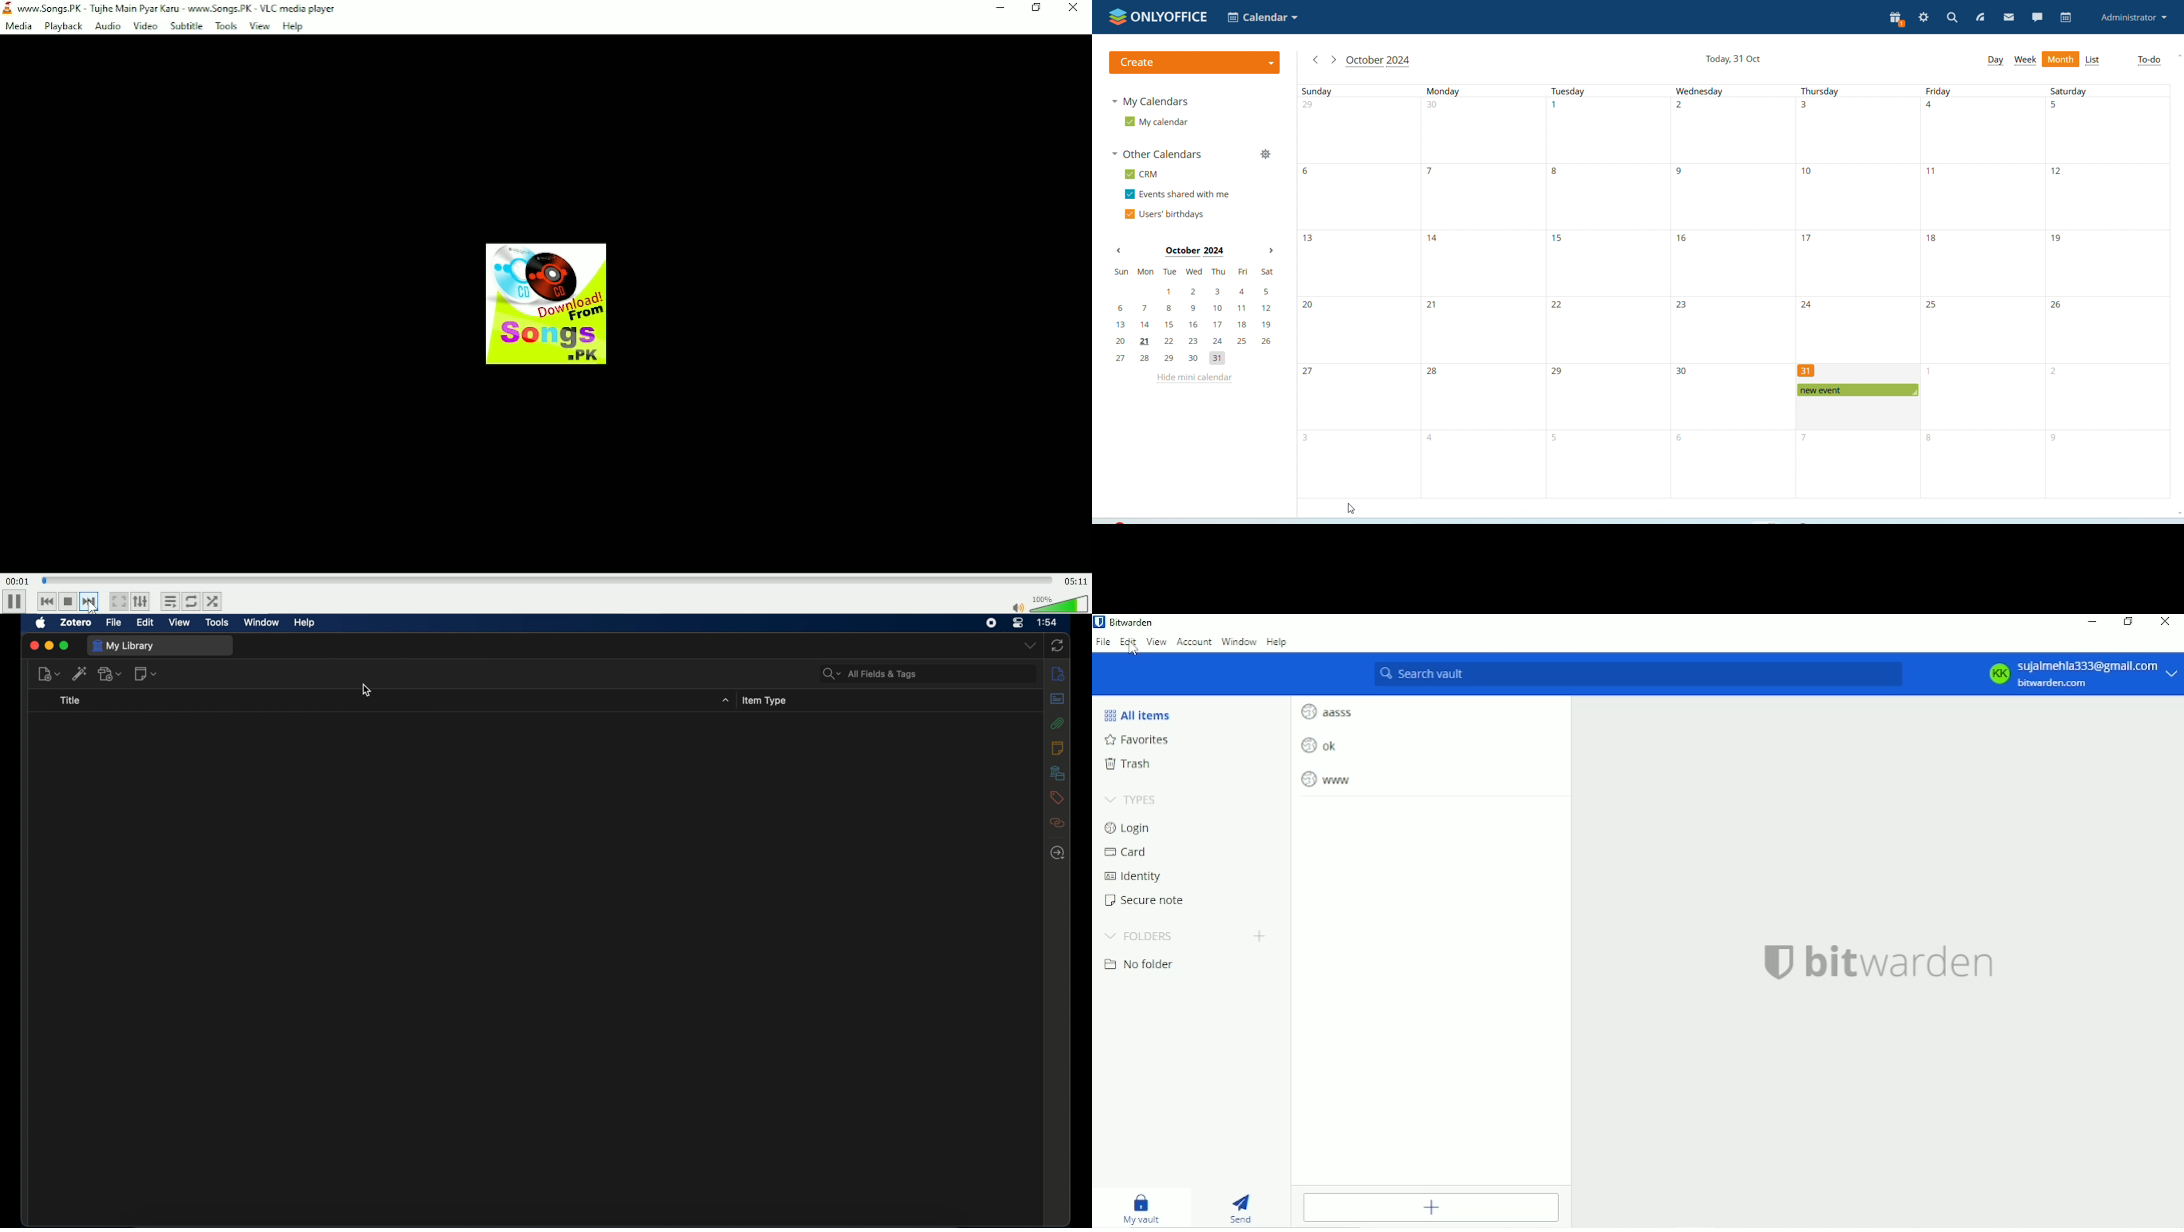  Describe the element at coordinates (1319, 745) in the screenshot. I see `ok` at that location.